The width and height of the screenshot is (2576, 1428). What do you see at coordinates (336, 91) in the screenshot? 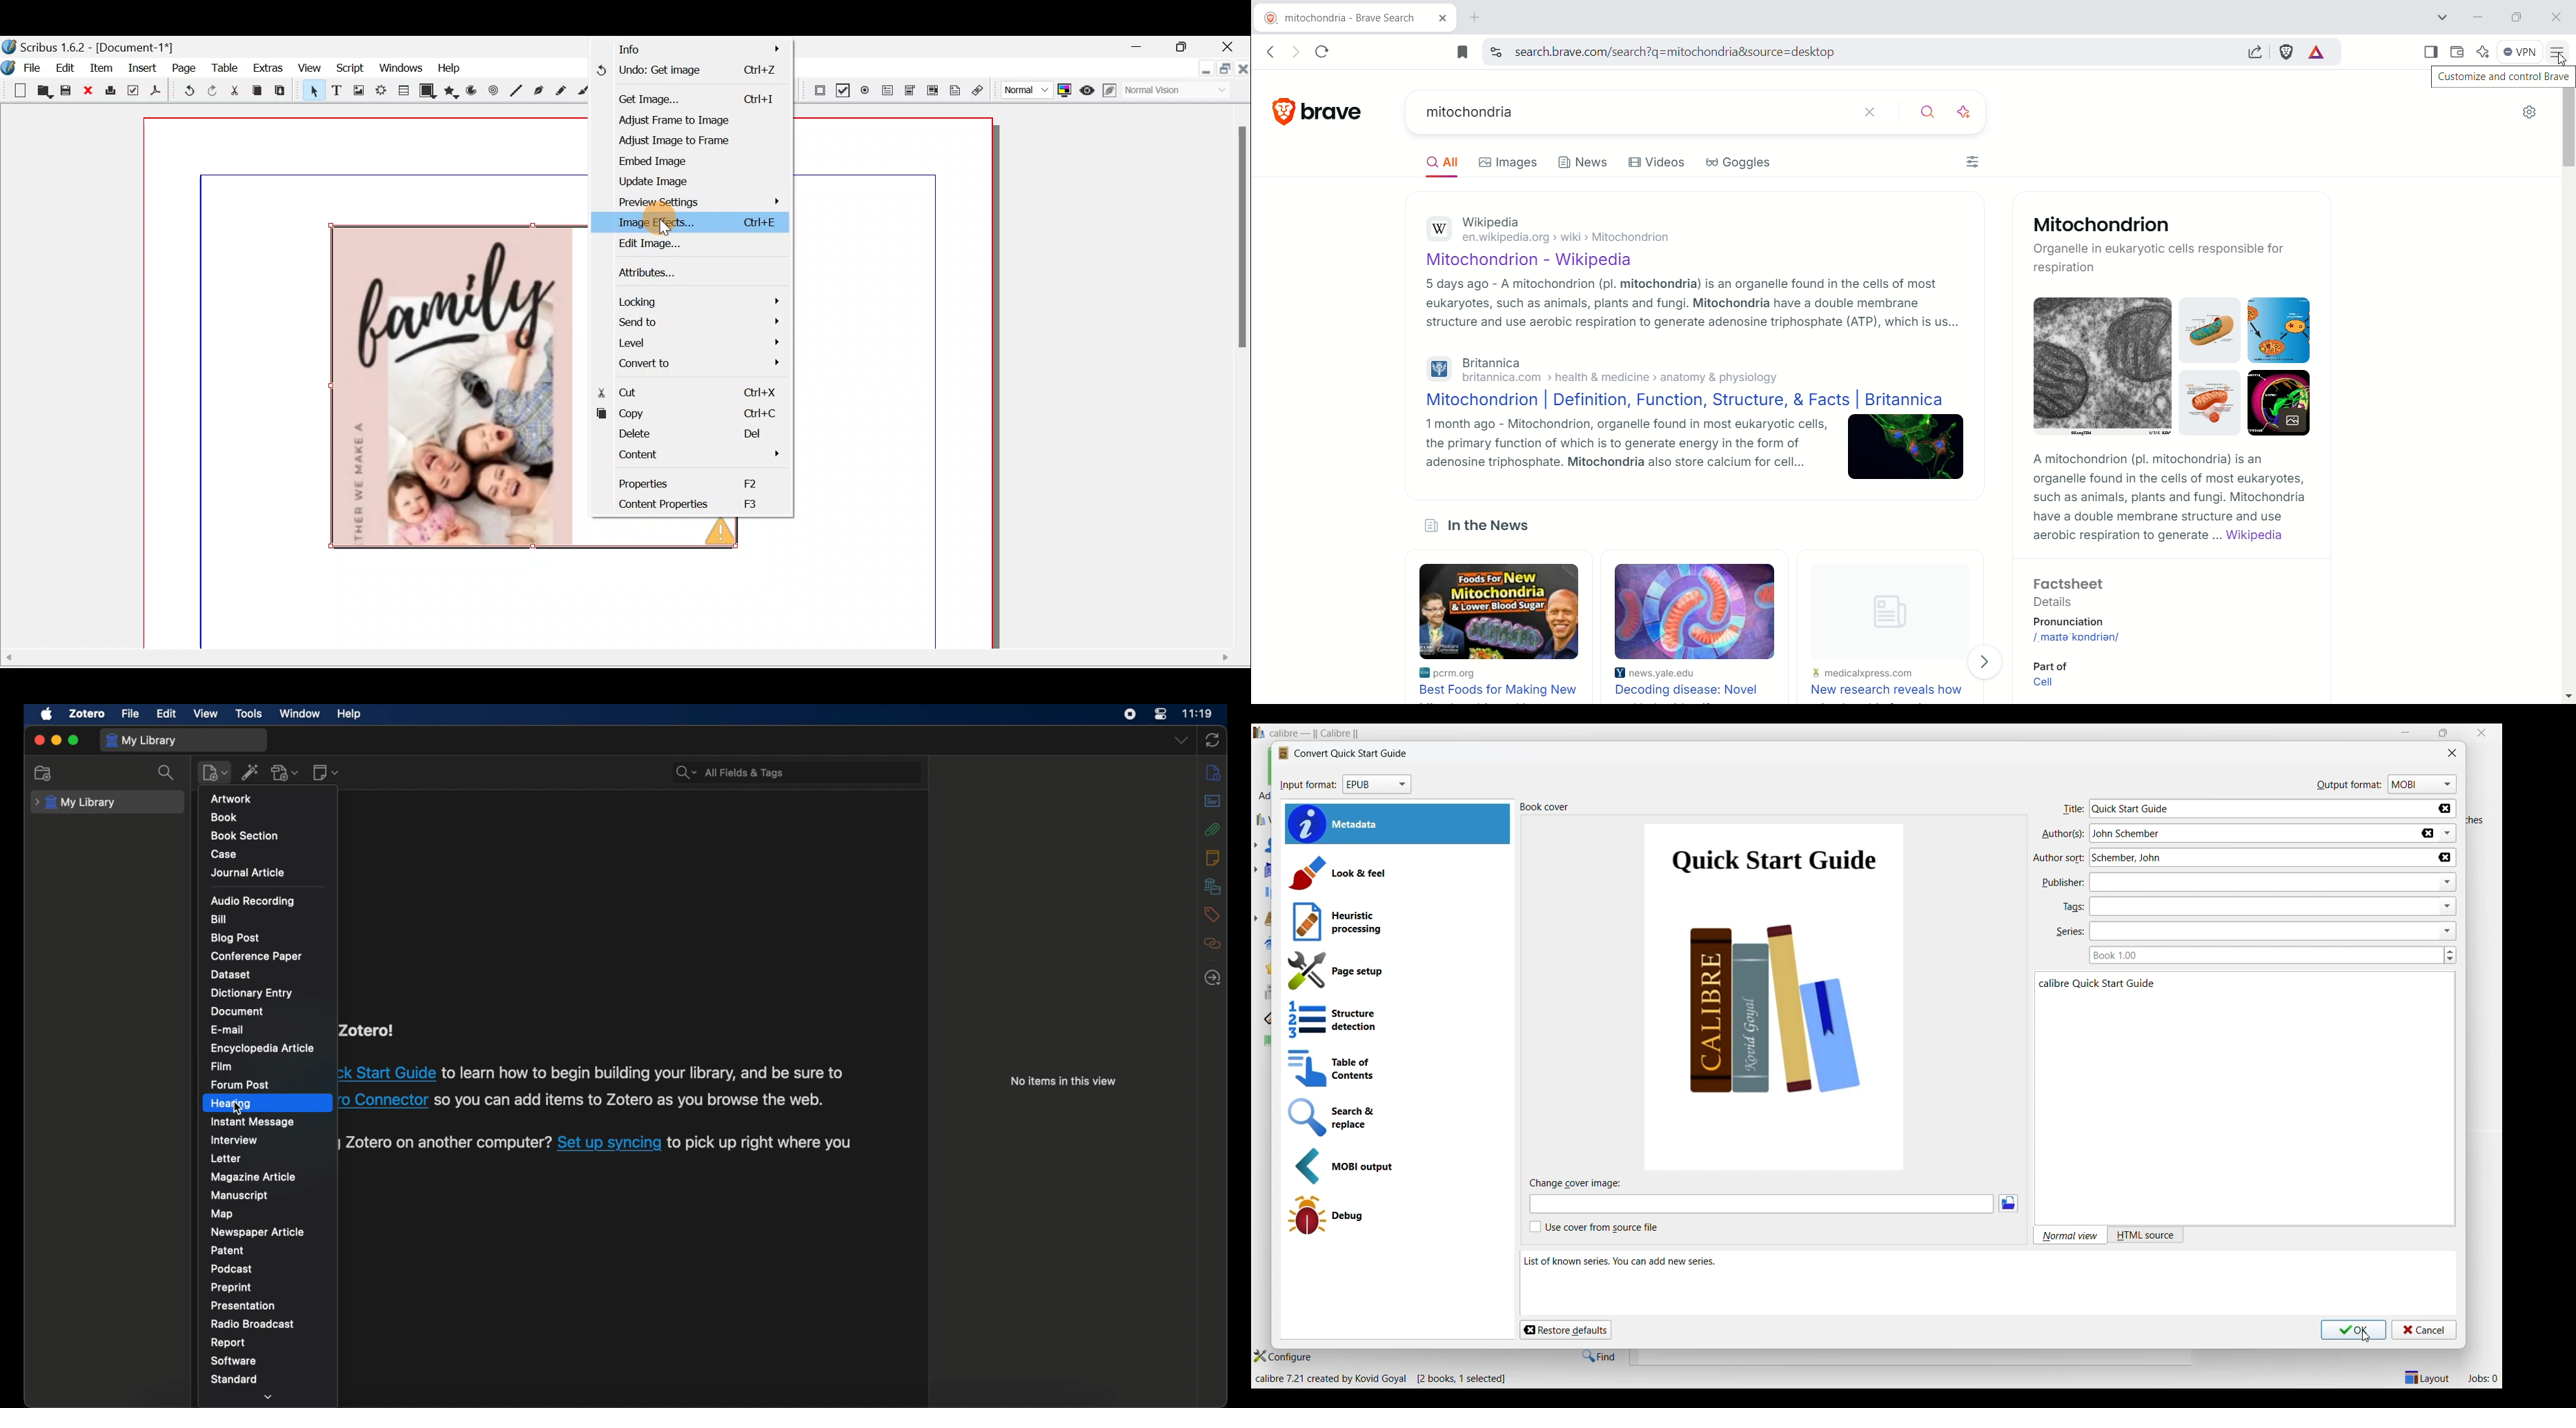
I see `Text frame` at bounding box center [336, 91].